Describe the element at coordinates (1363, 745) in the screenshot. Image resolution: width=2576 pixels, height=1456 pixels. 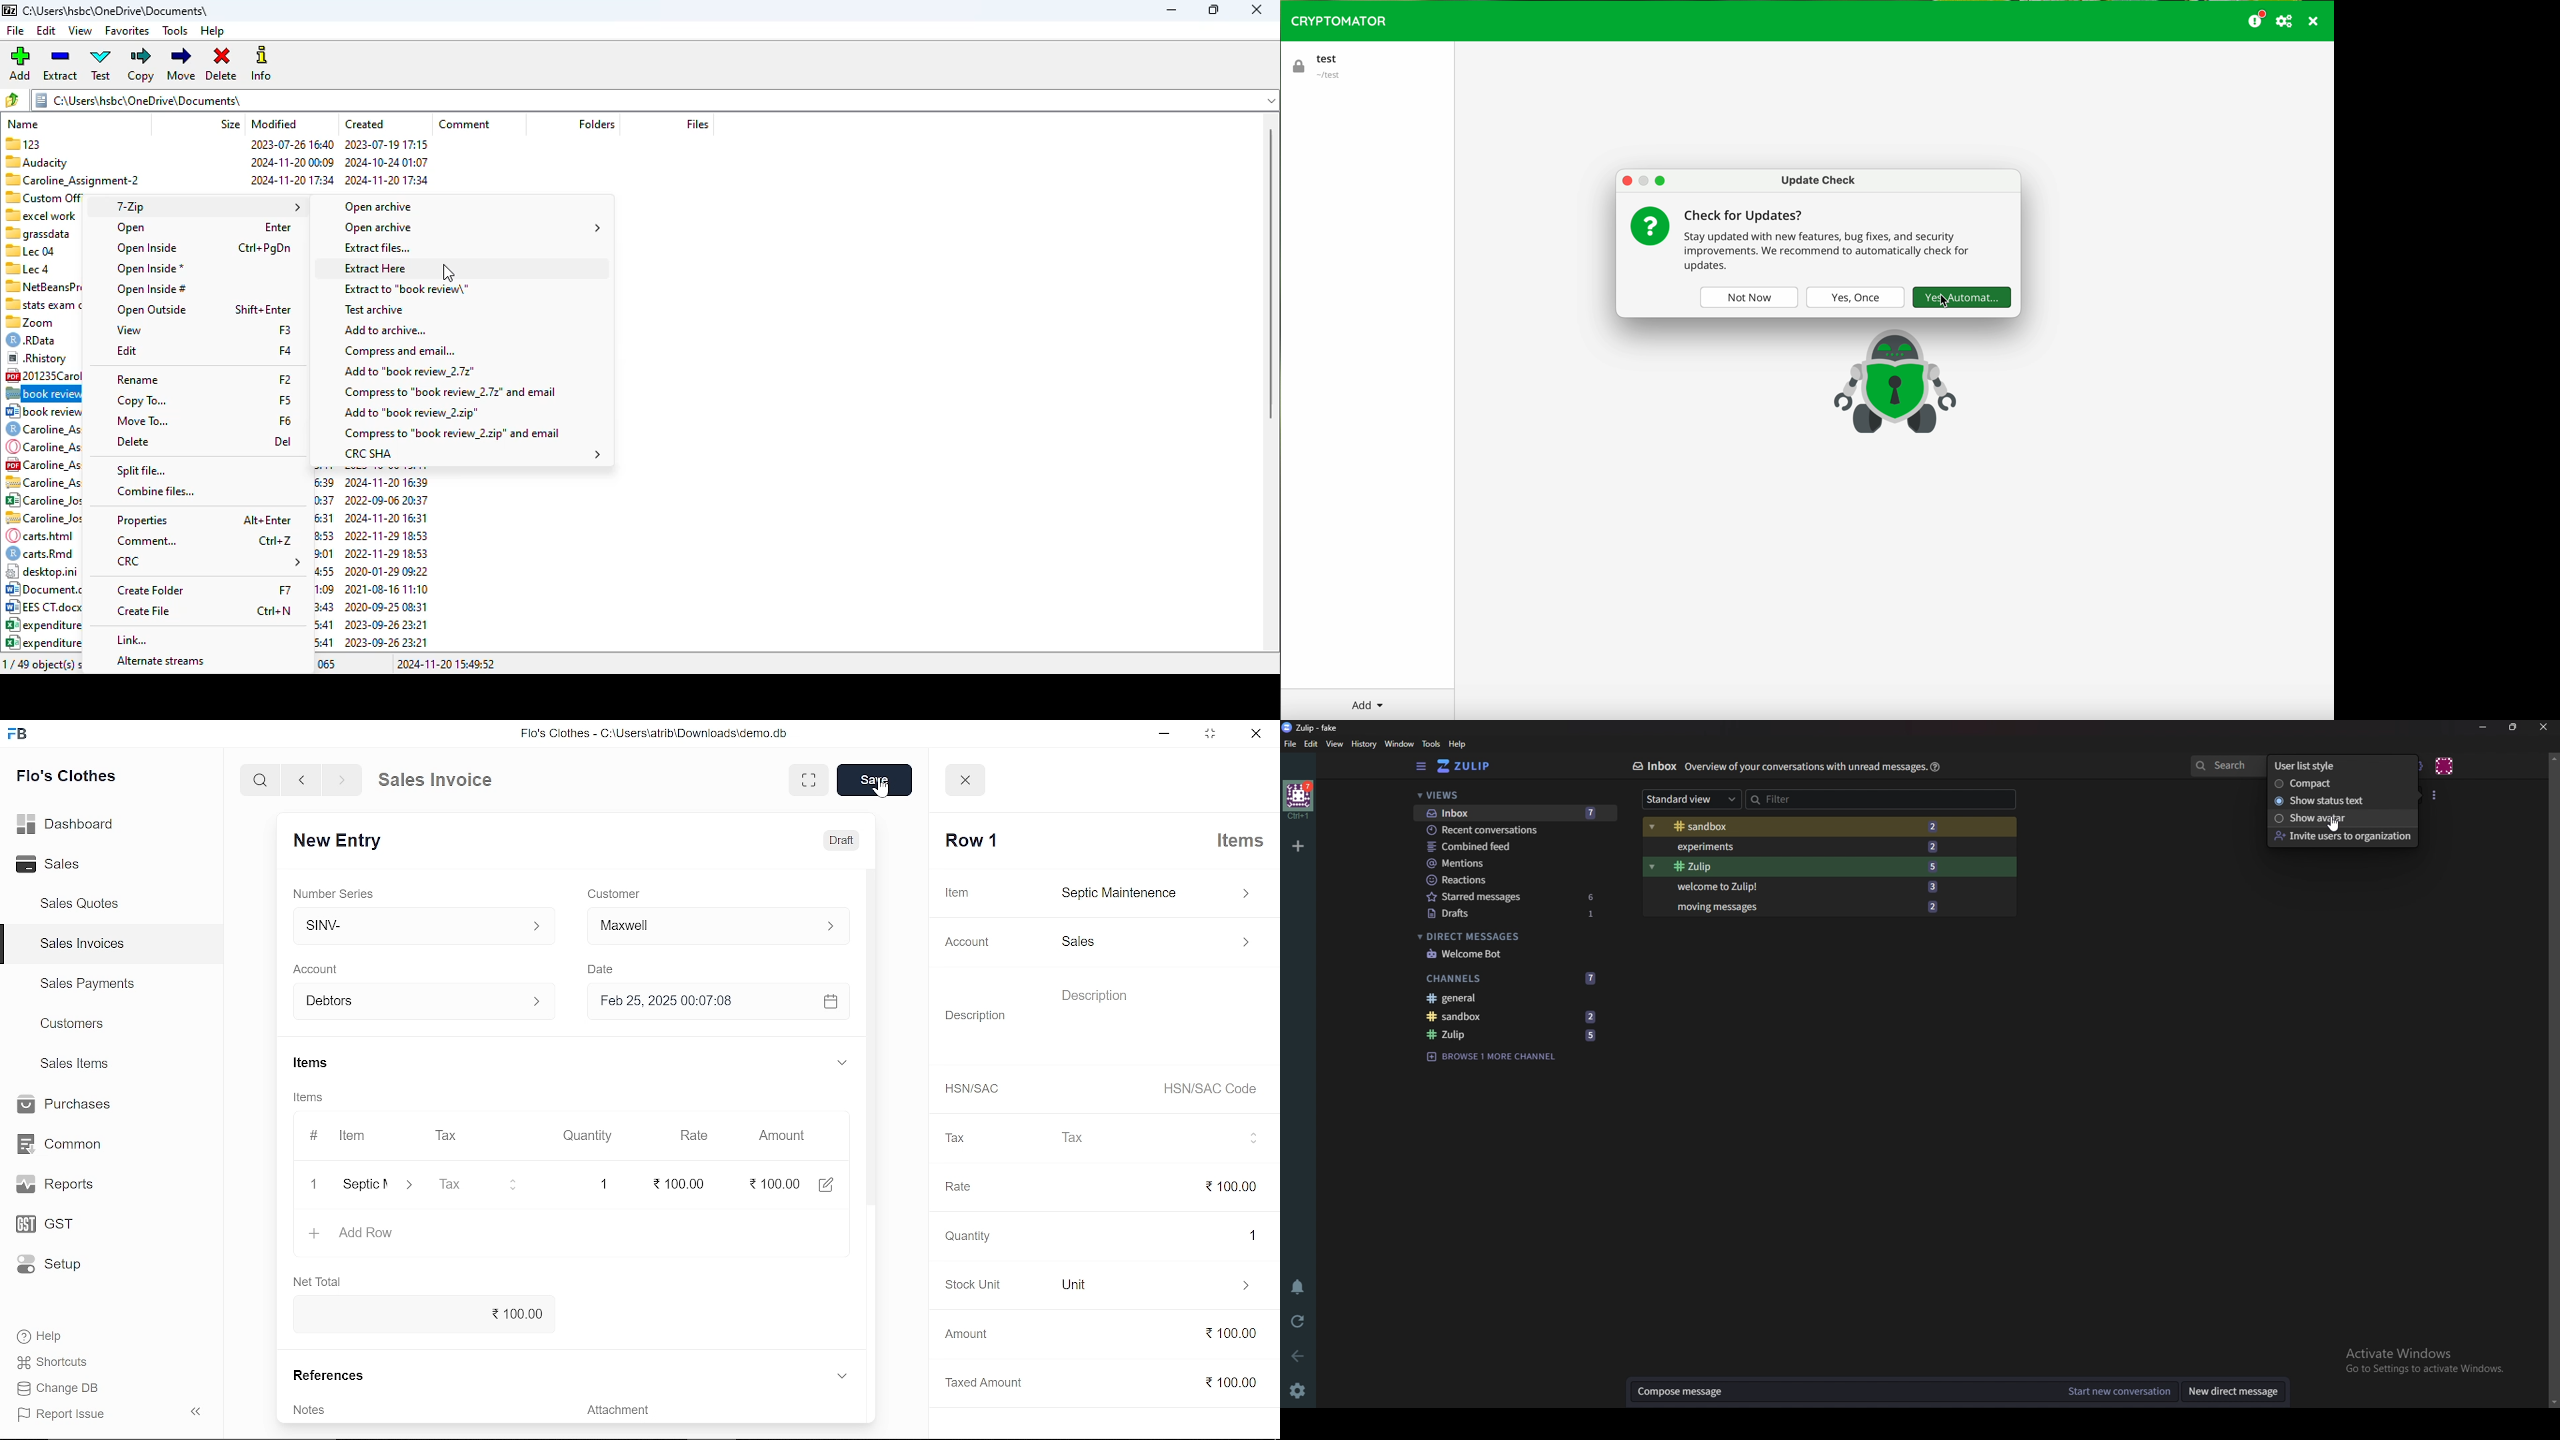
I see `History` at that location.